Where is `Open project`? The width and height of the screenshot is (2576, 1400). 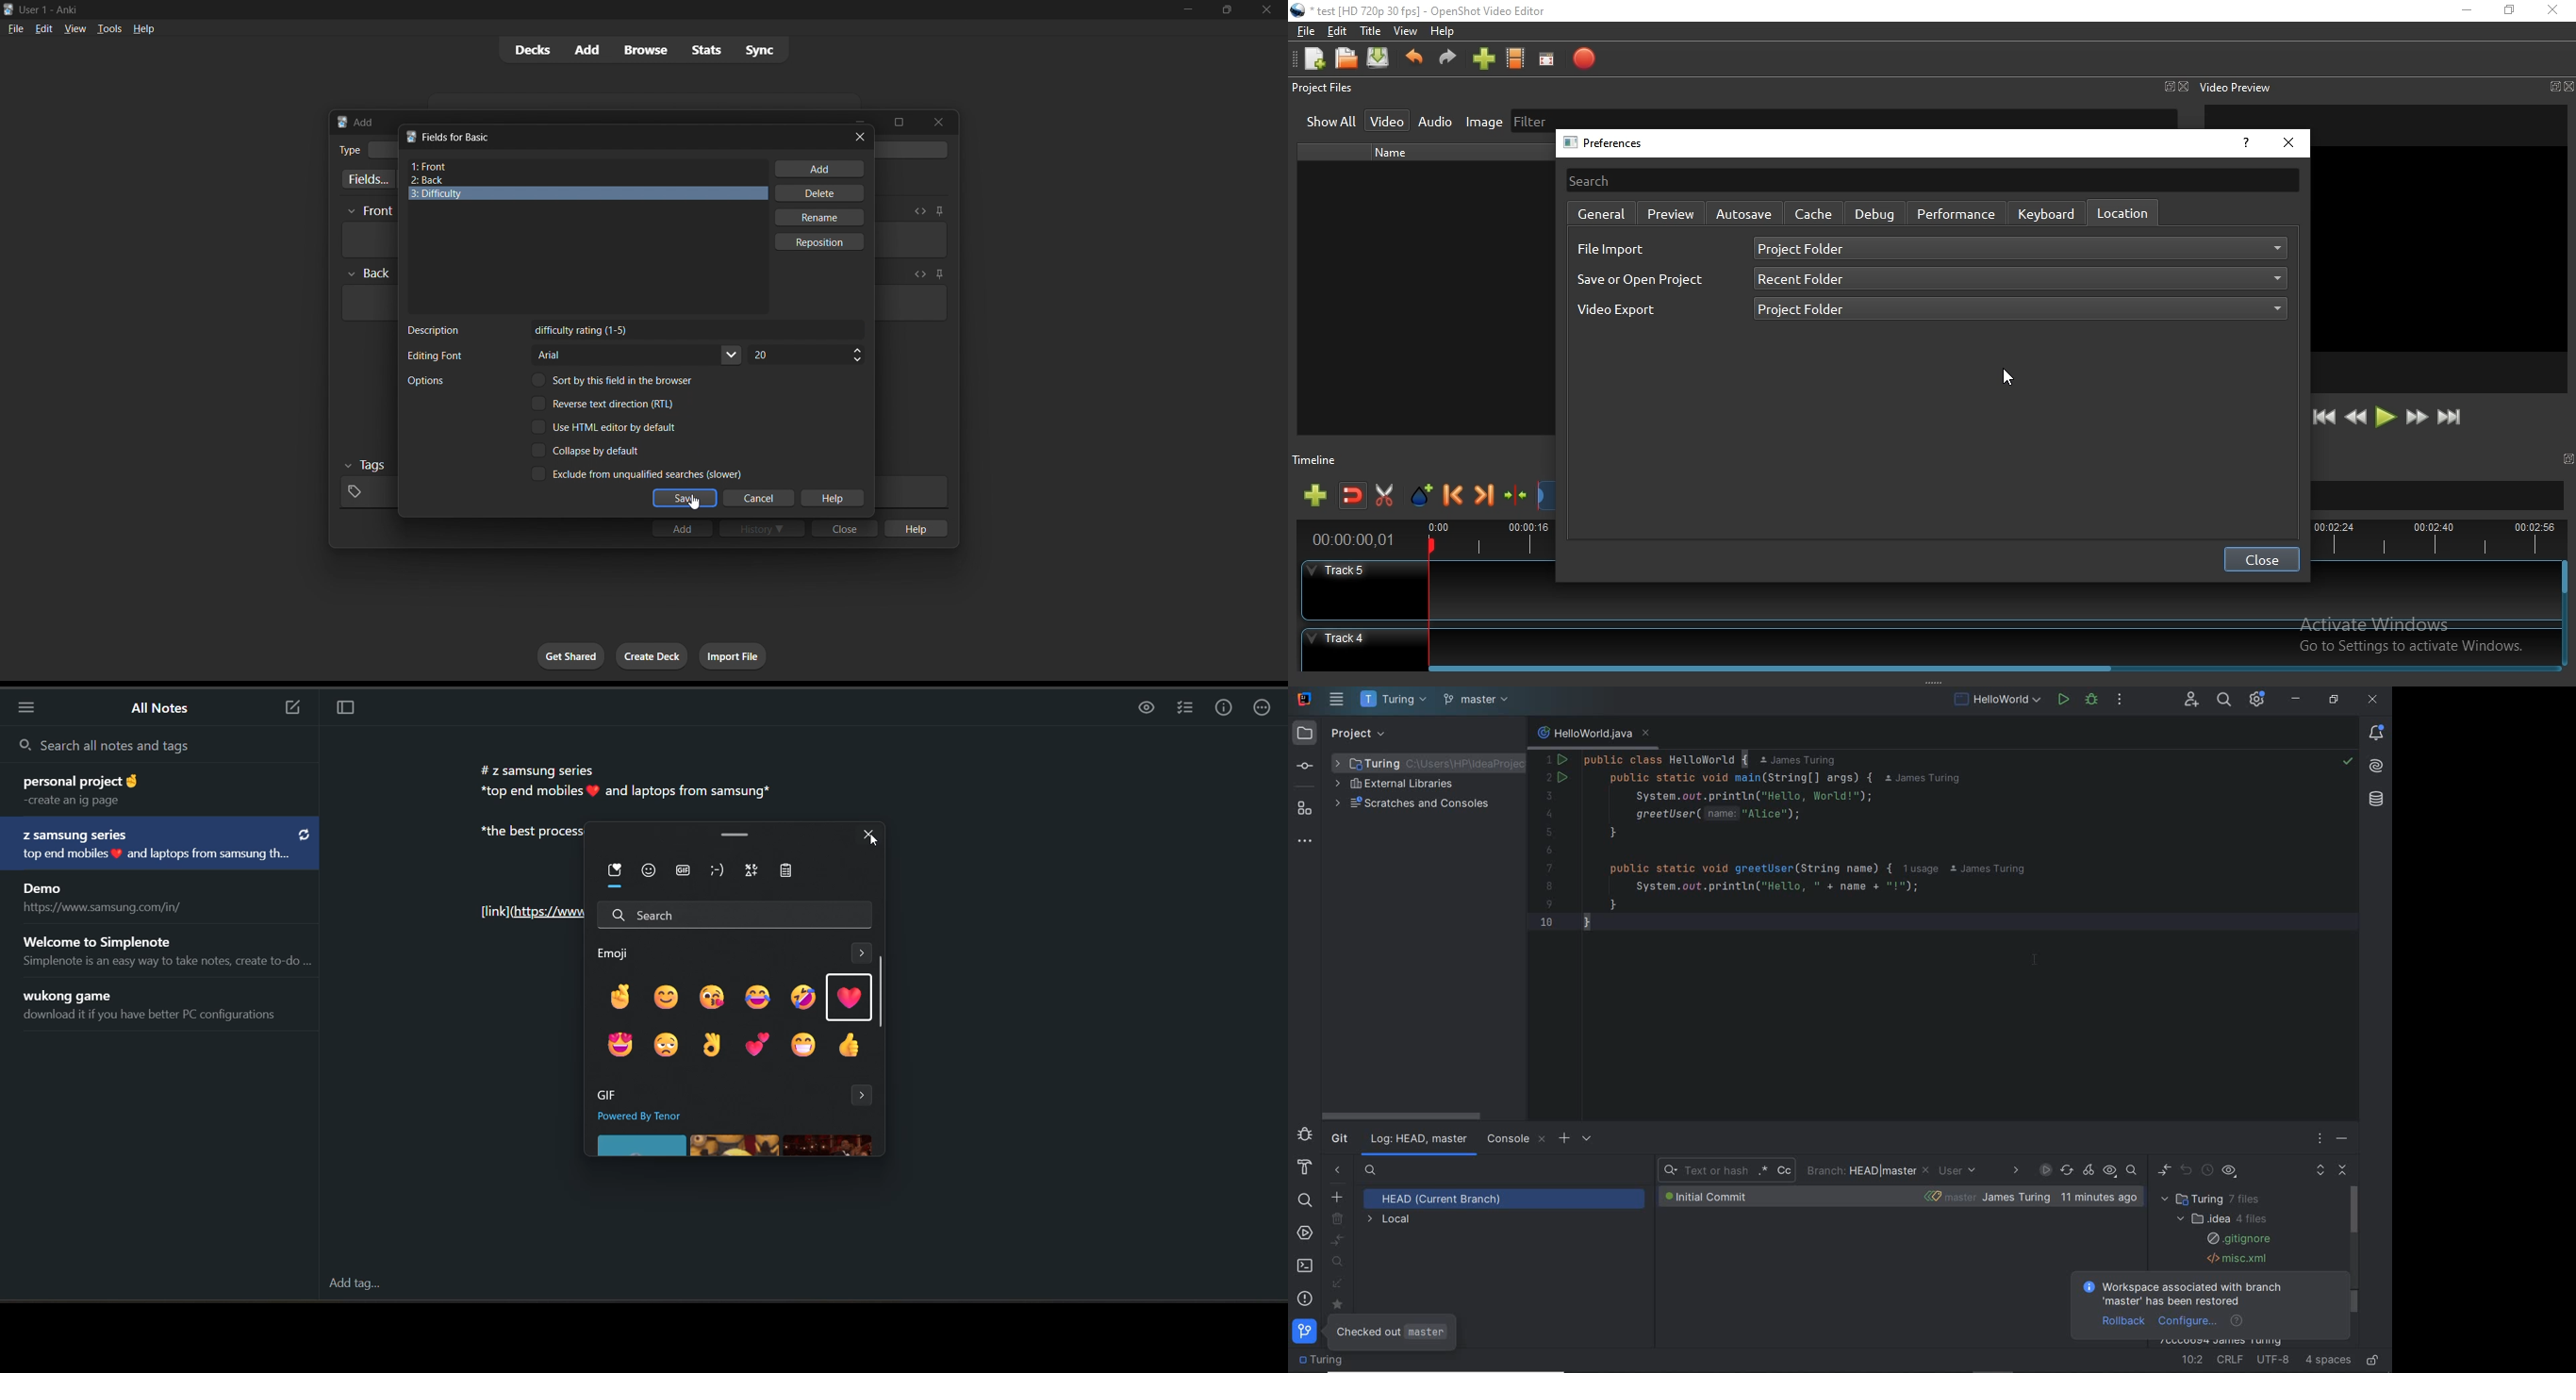 Open project is located at coordinates (1347, 59).